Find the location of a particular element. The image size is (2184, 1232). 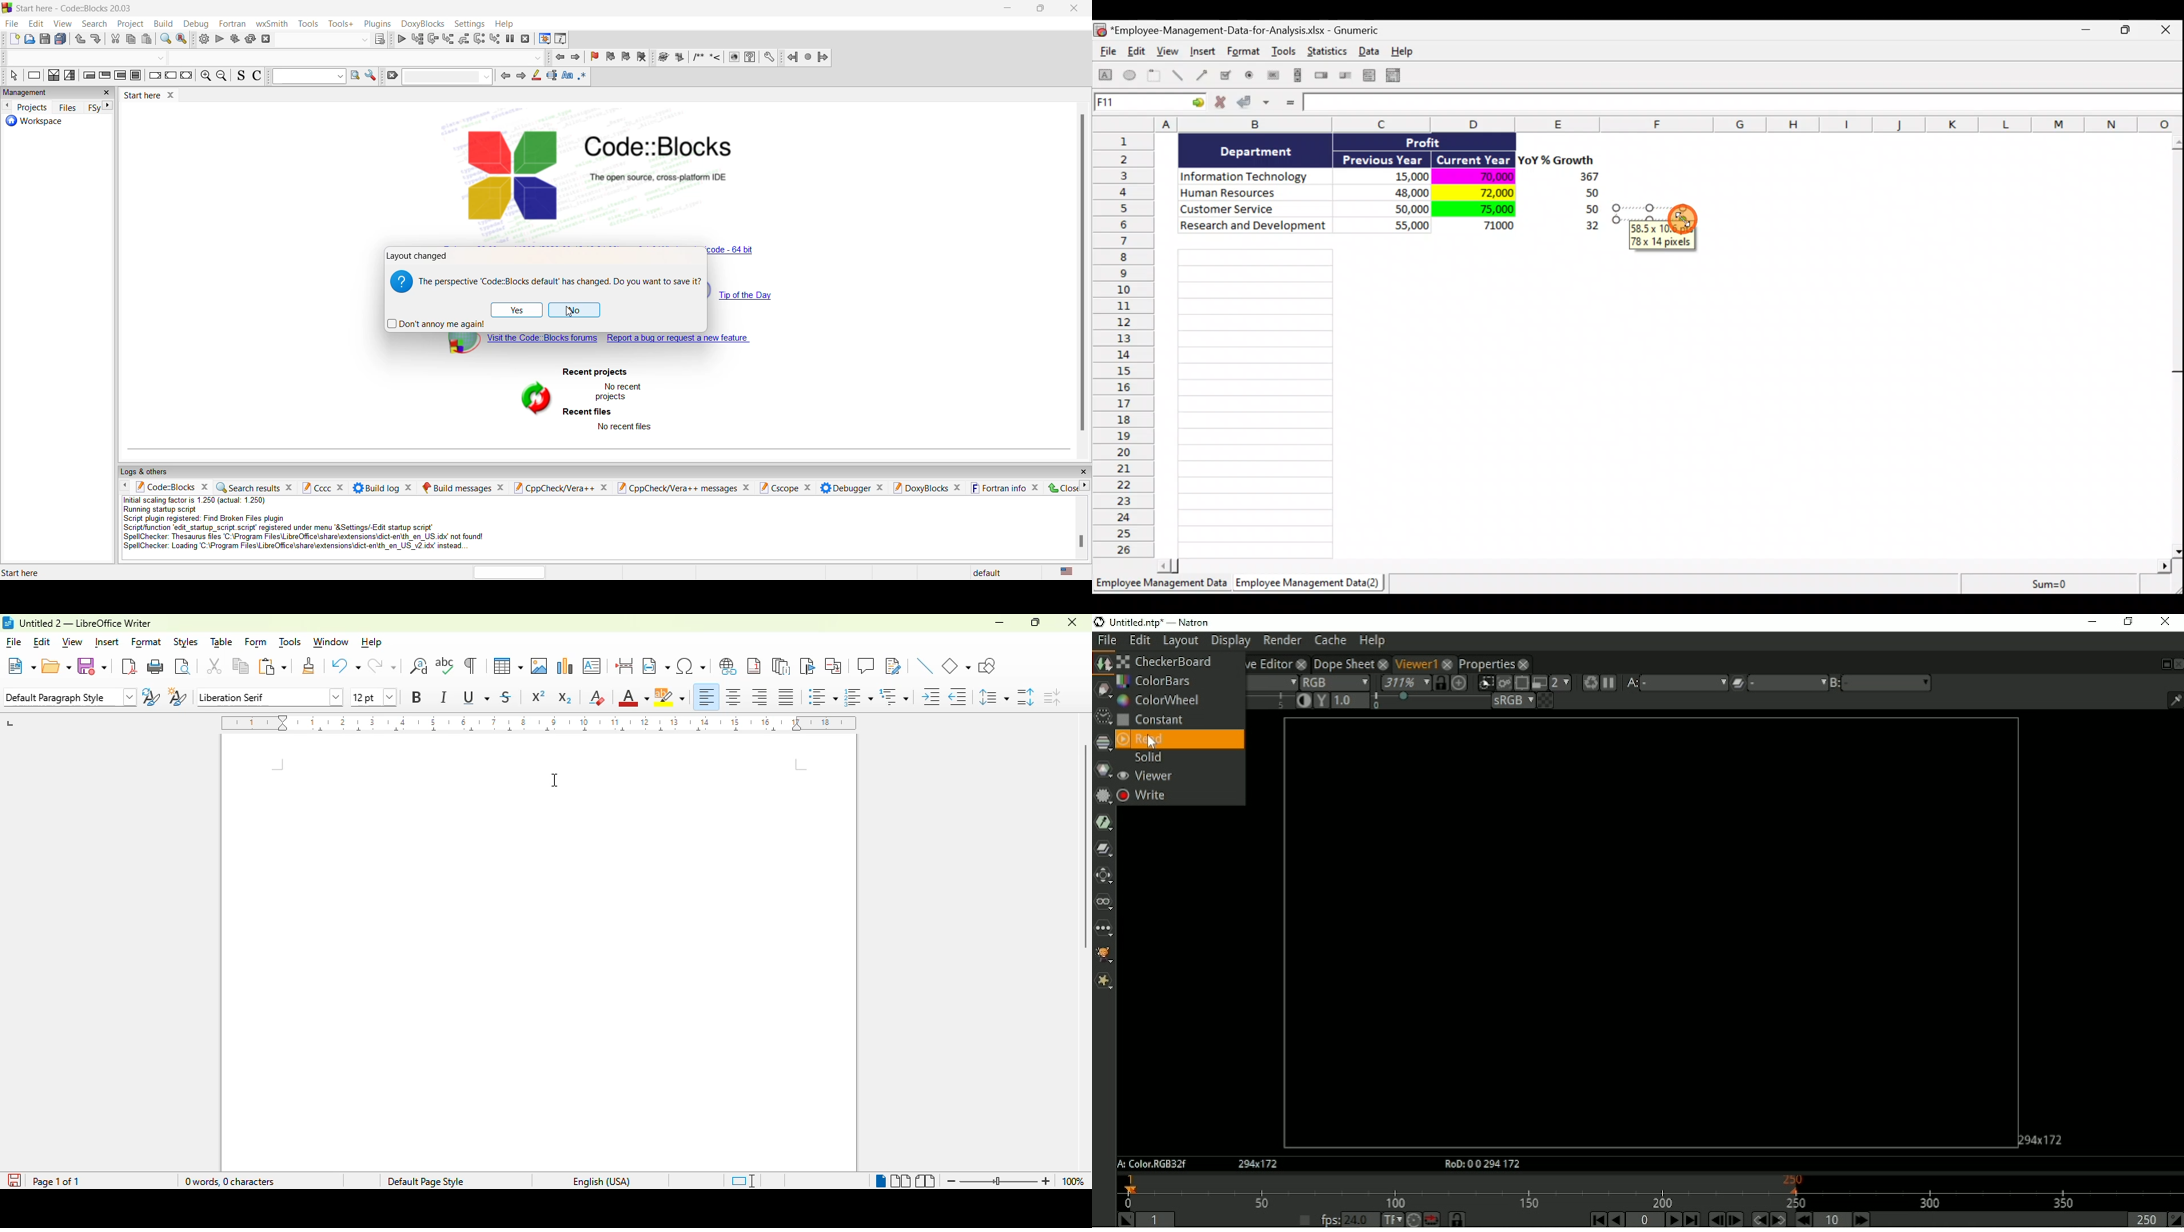

The open source, cross-platform IDE is located at coordinates (657, 178).